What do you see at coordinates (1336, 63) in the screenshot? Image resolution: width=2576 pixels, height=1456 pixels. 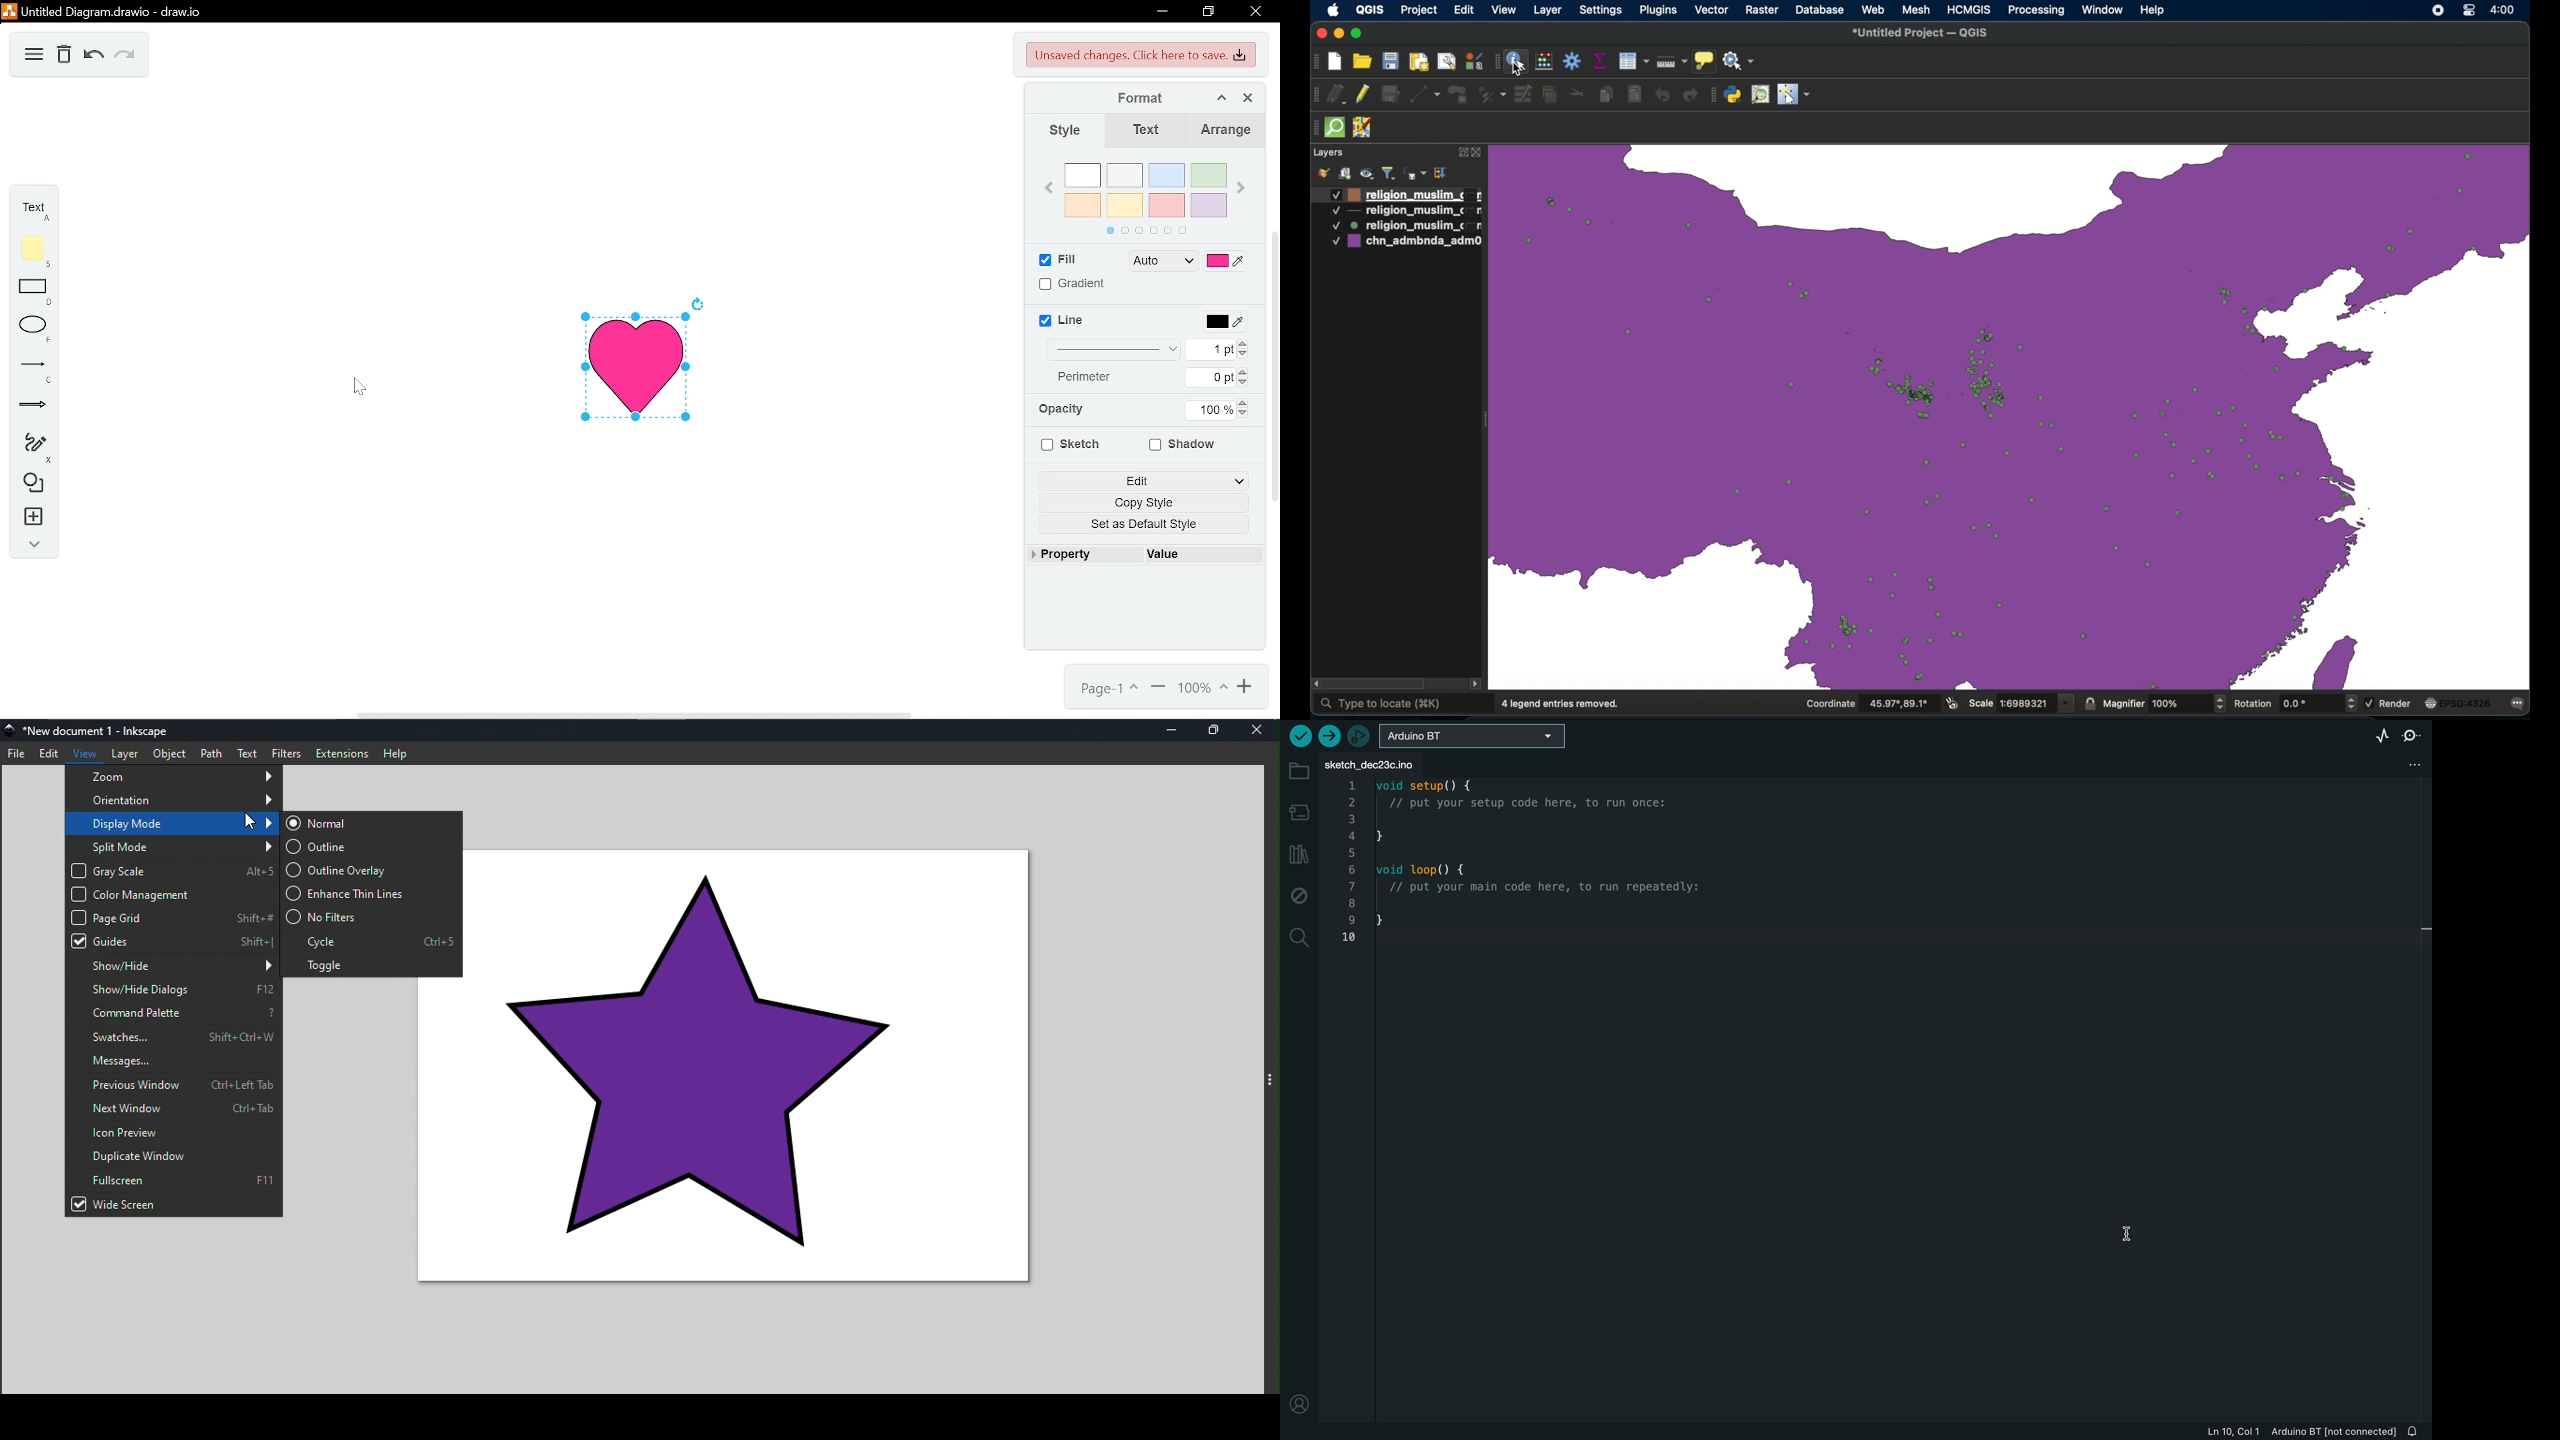 I see `create new project` at bounding box center [1336, 63].